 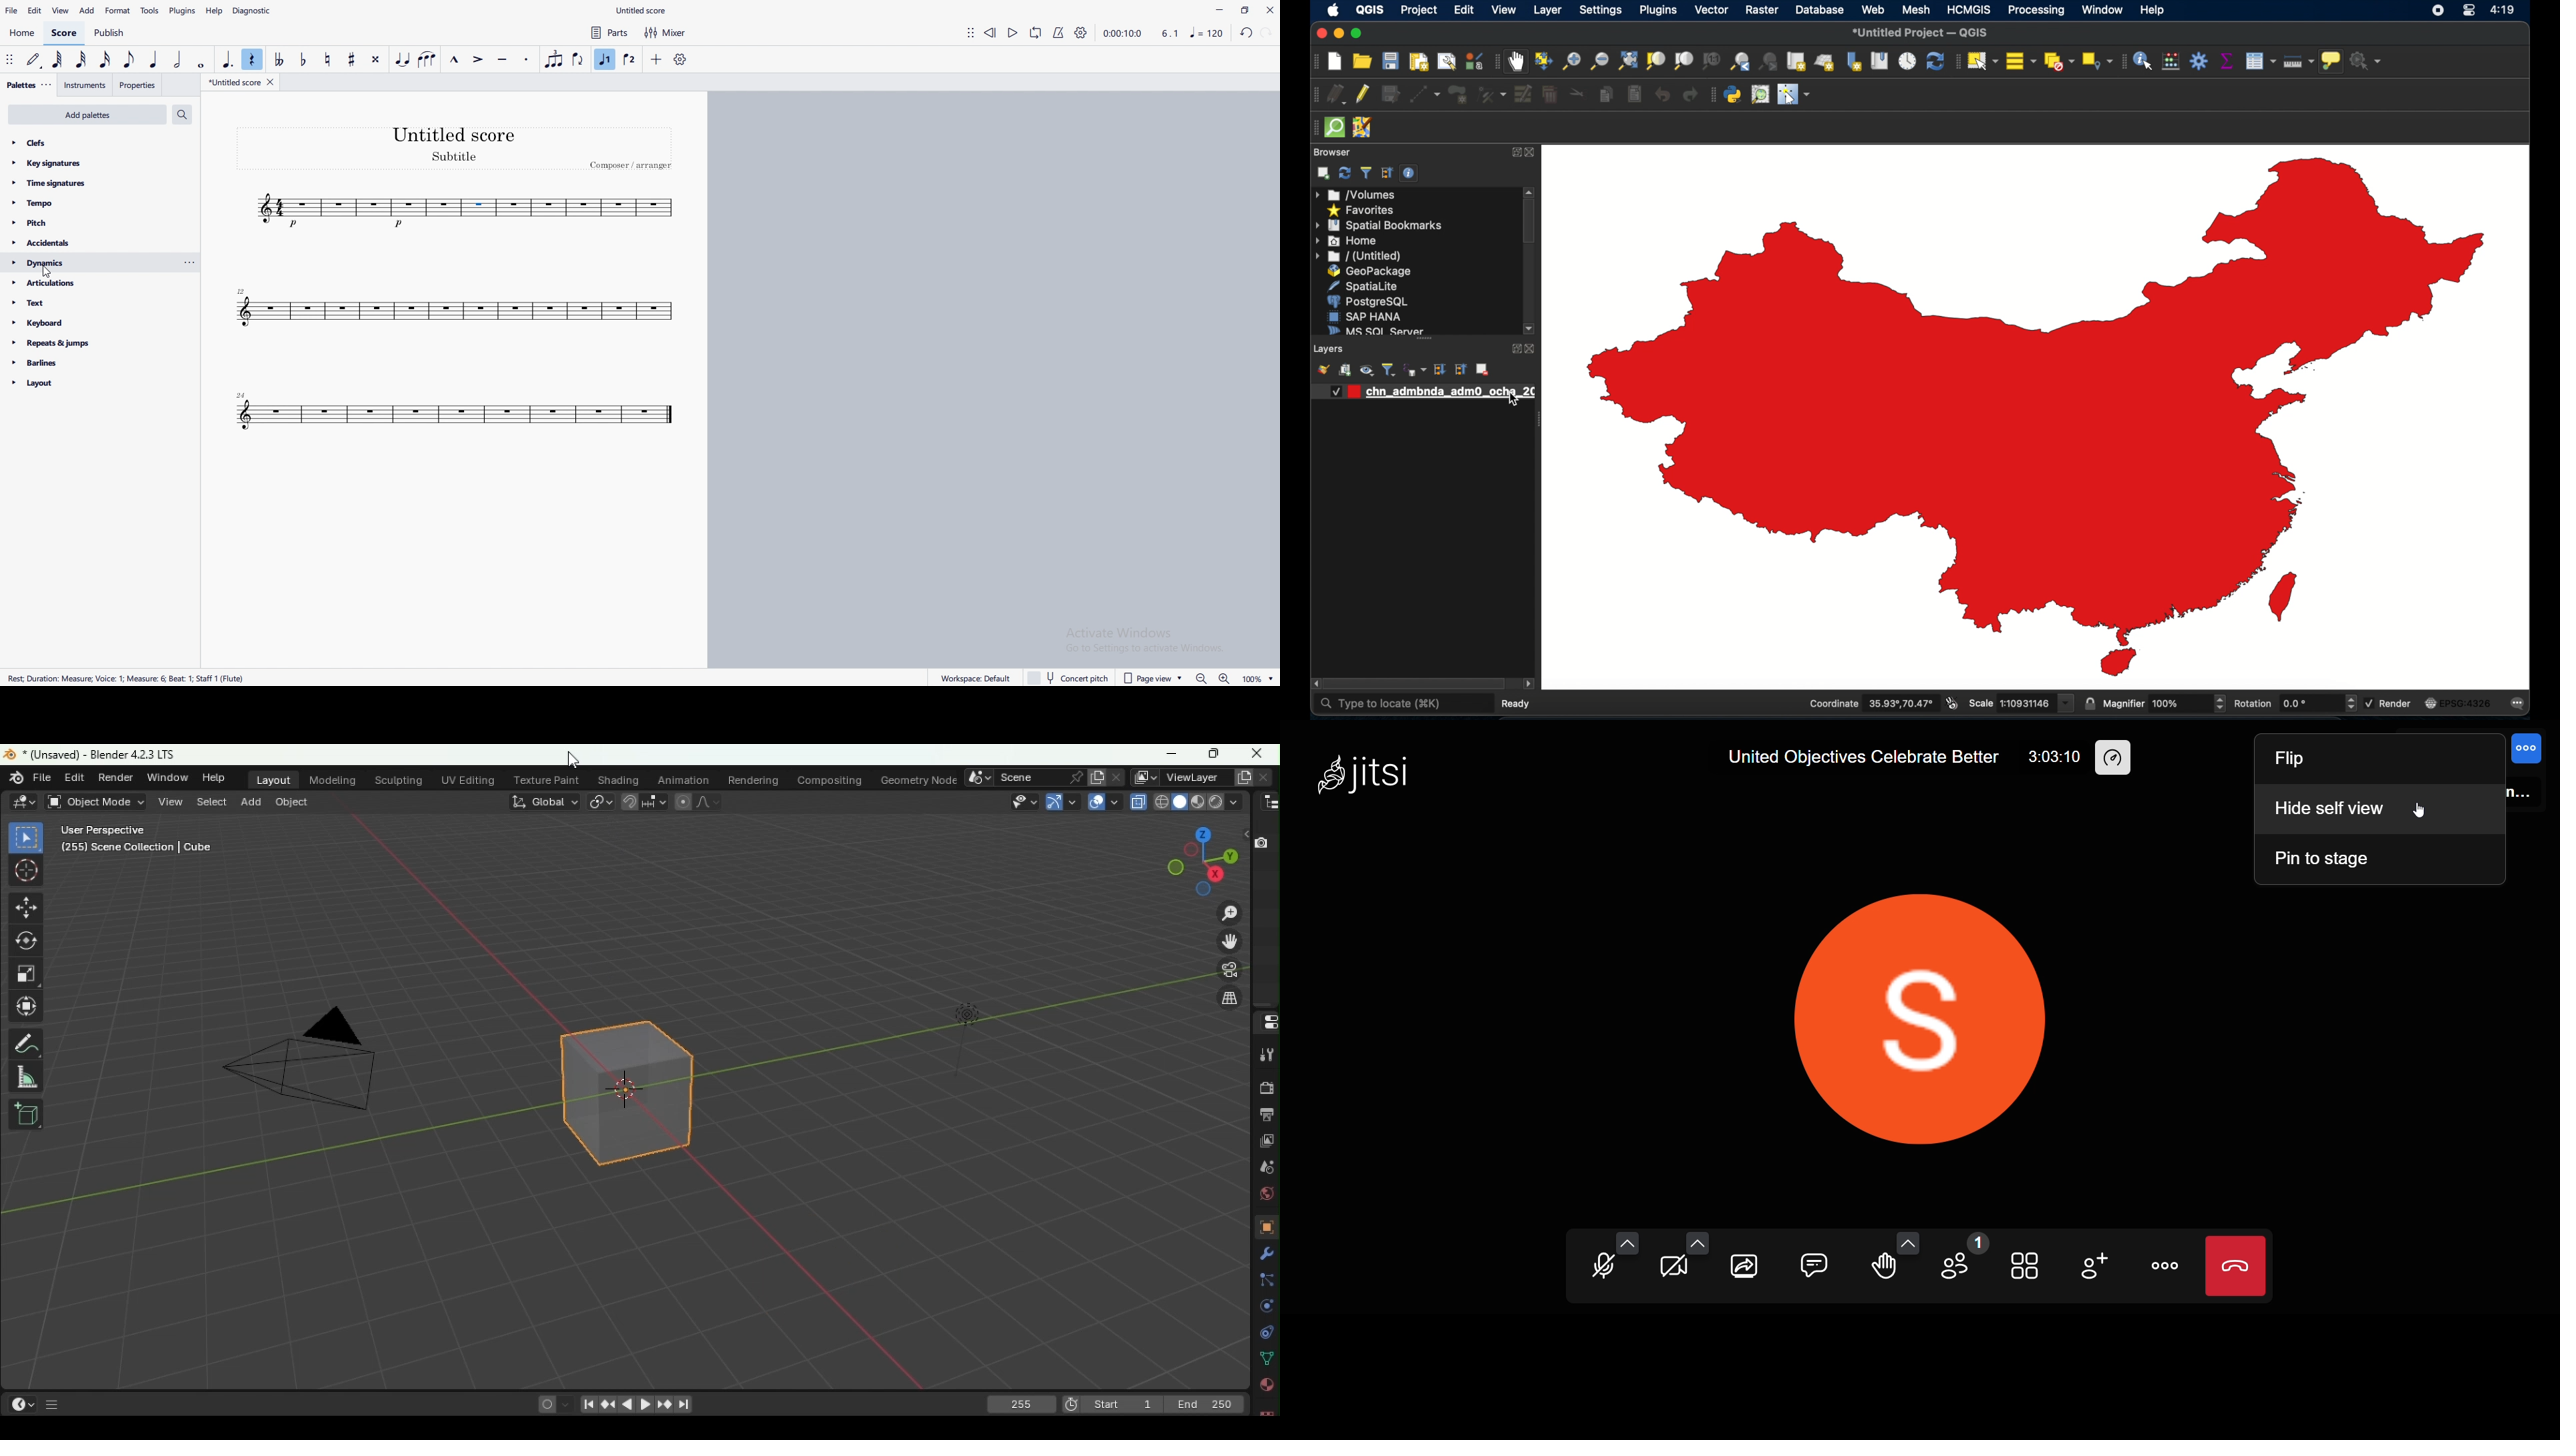 What do you see at coordinates (1013, 32) in the screenshot?
I see `play` at bounding box center [1013, 32].